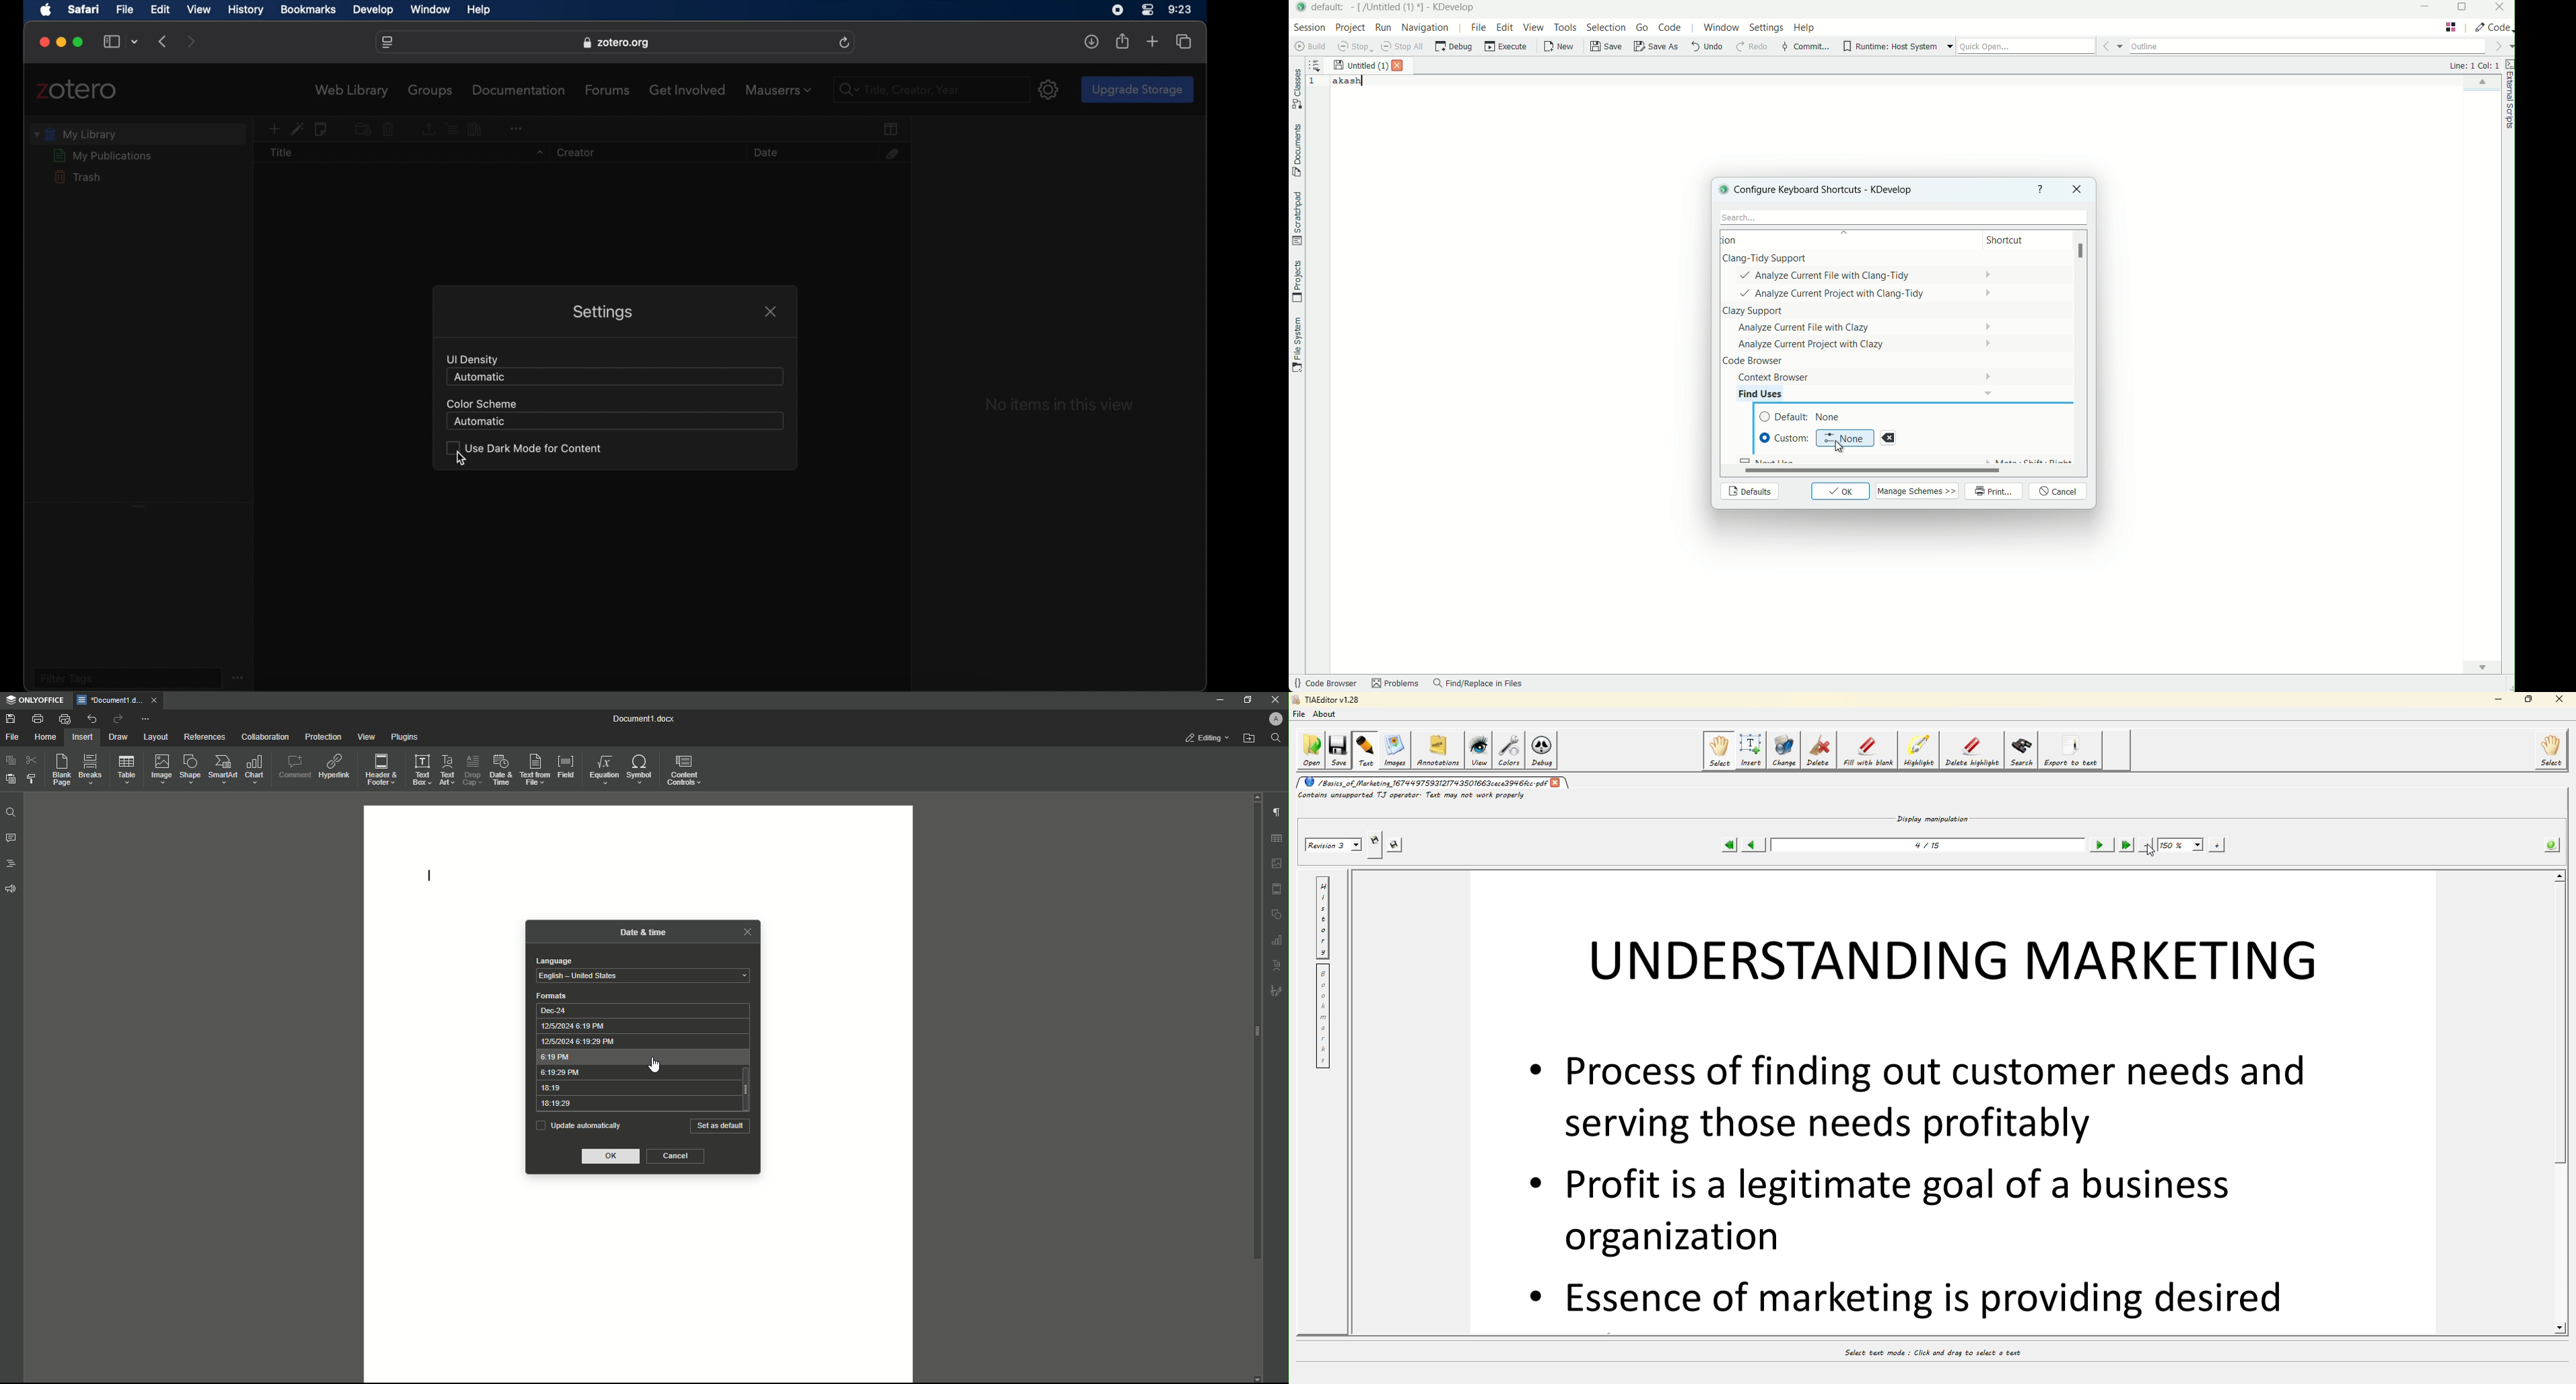 This screenshot has height=1400, width=2576. What do you see at coordinates (58, 770) in the screenshot?
I see `Blank Page` at bounding box center [58, 770].